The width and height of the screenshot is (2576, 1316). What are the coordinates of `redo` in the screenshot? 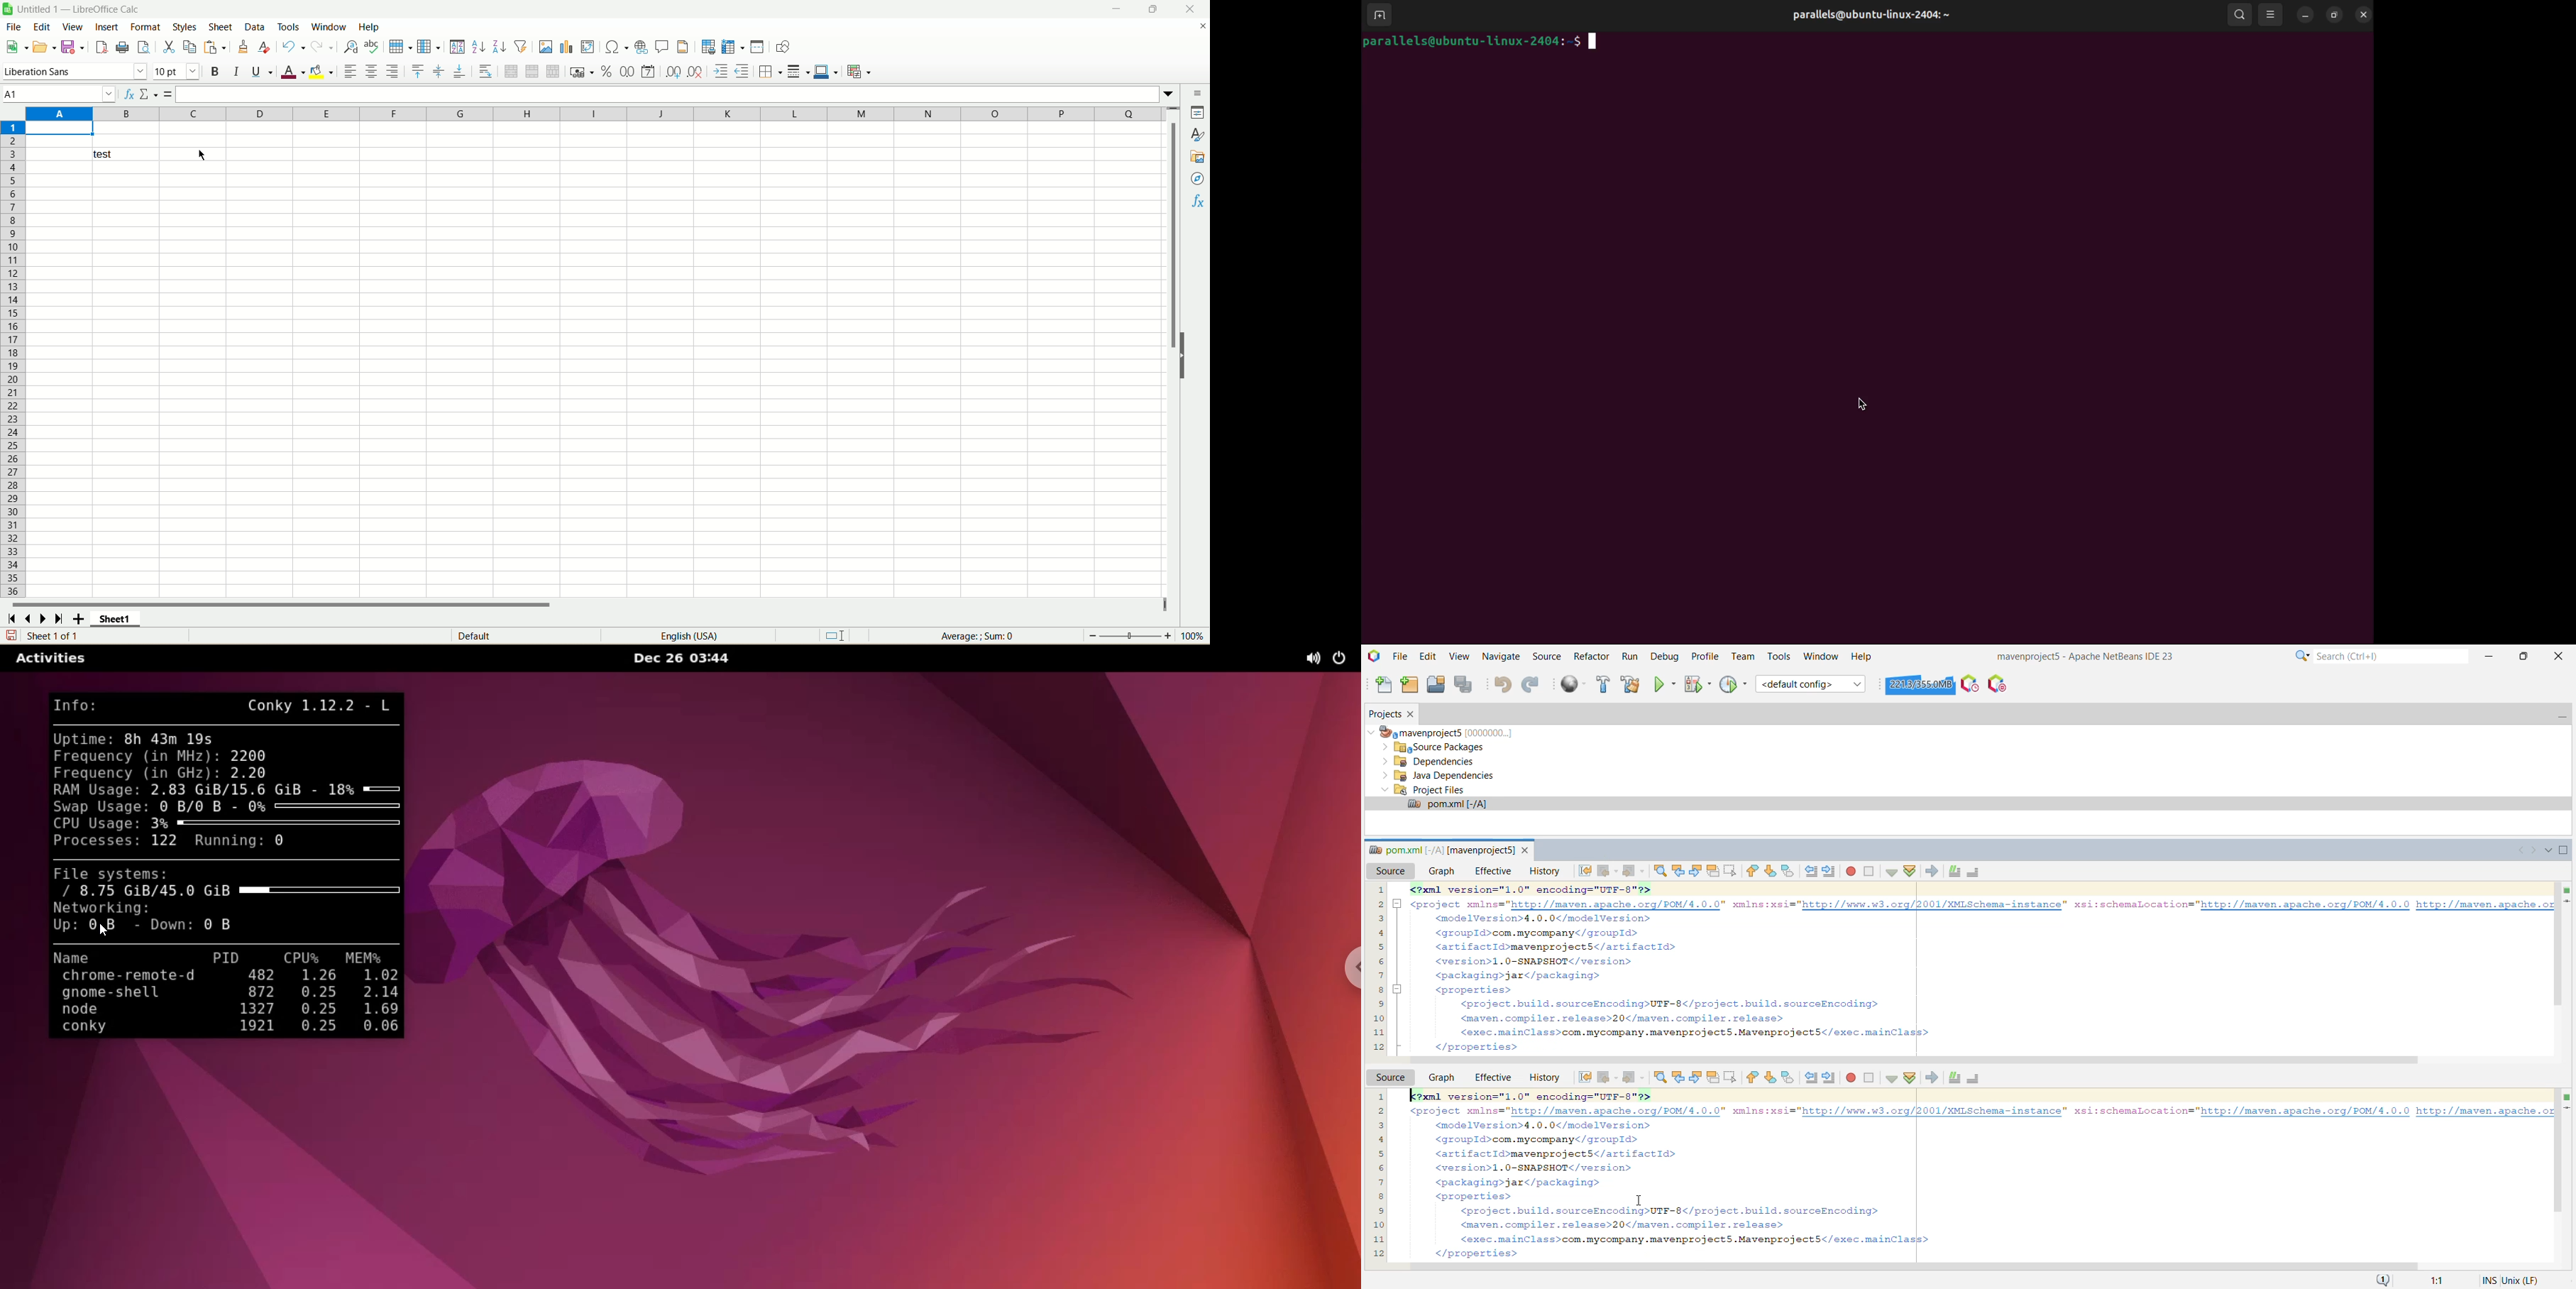 It's located at (322, 47).